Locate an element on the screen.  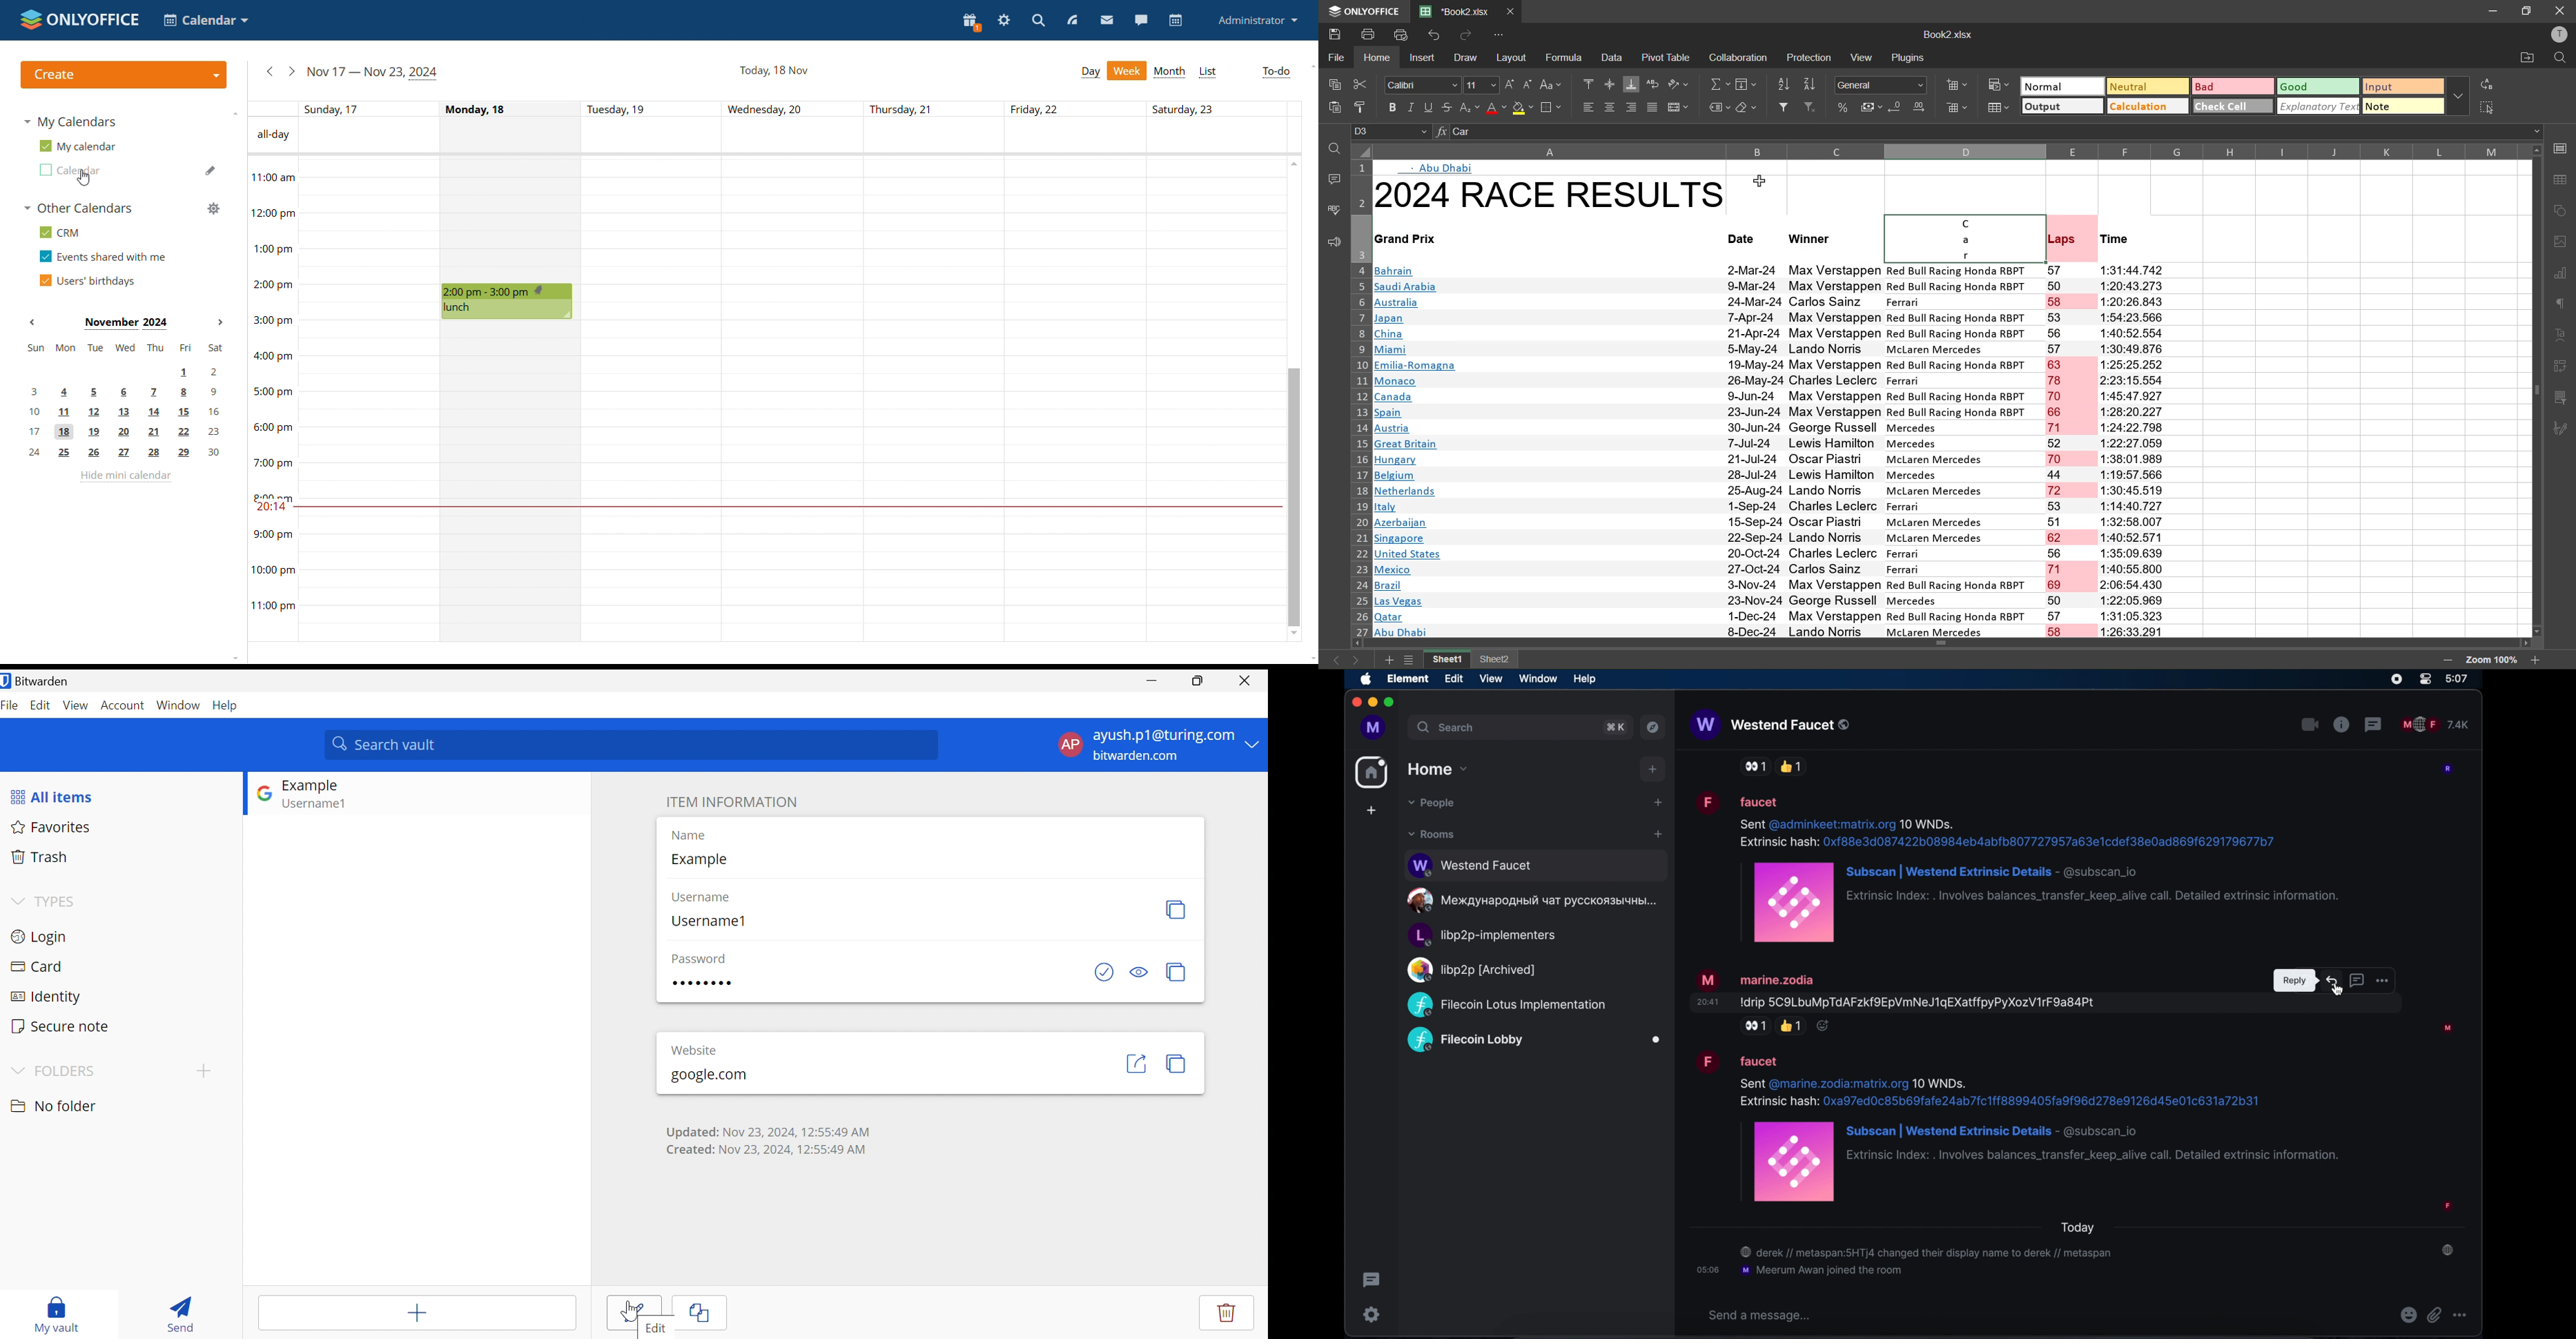
Select application is located at coordinates (206, 20).